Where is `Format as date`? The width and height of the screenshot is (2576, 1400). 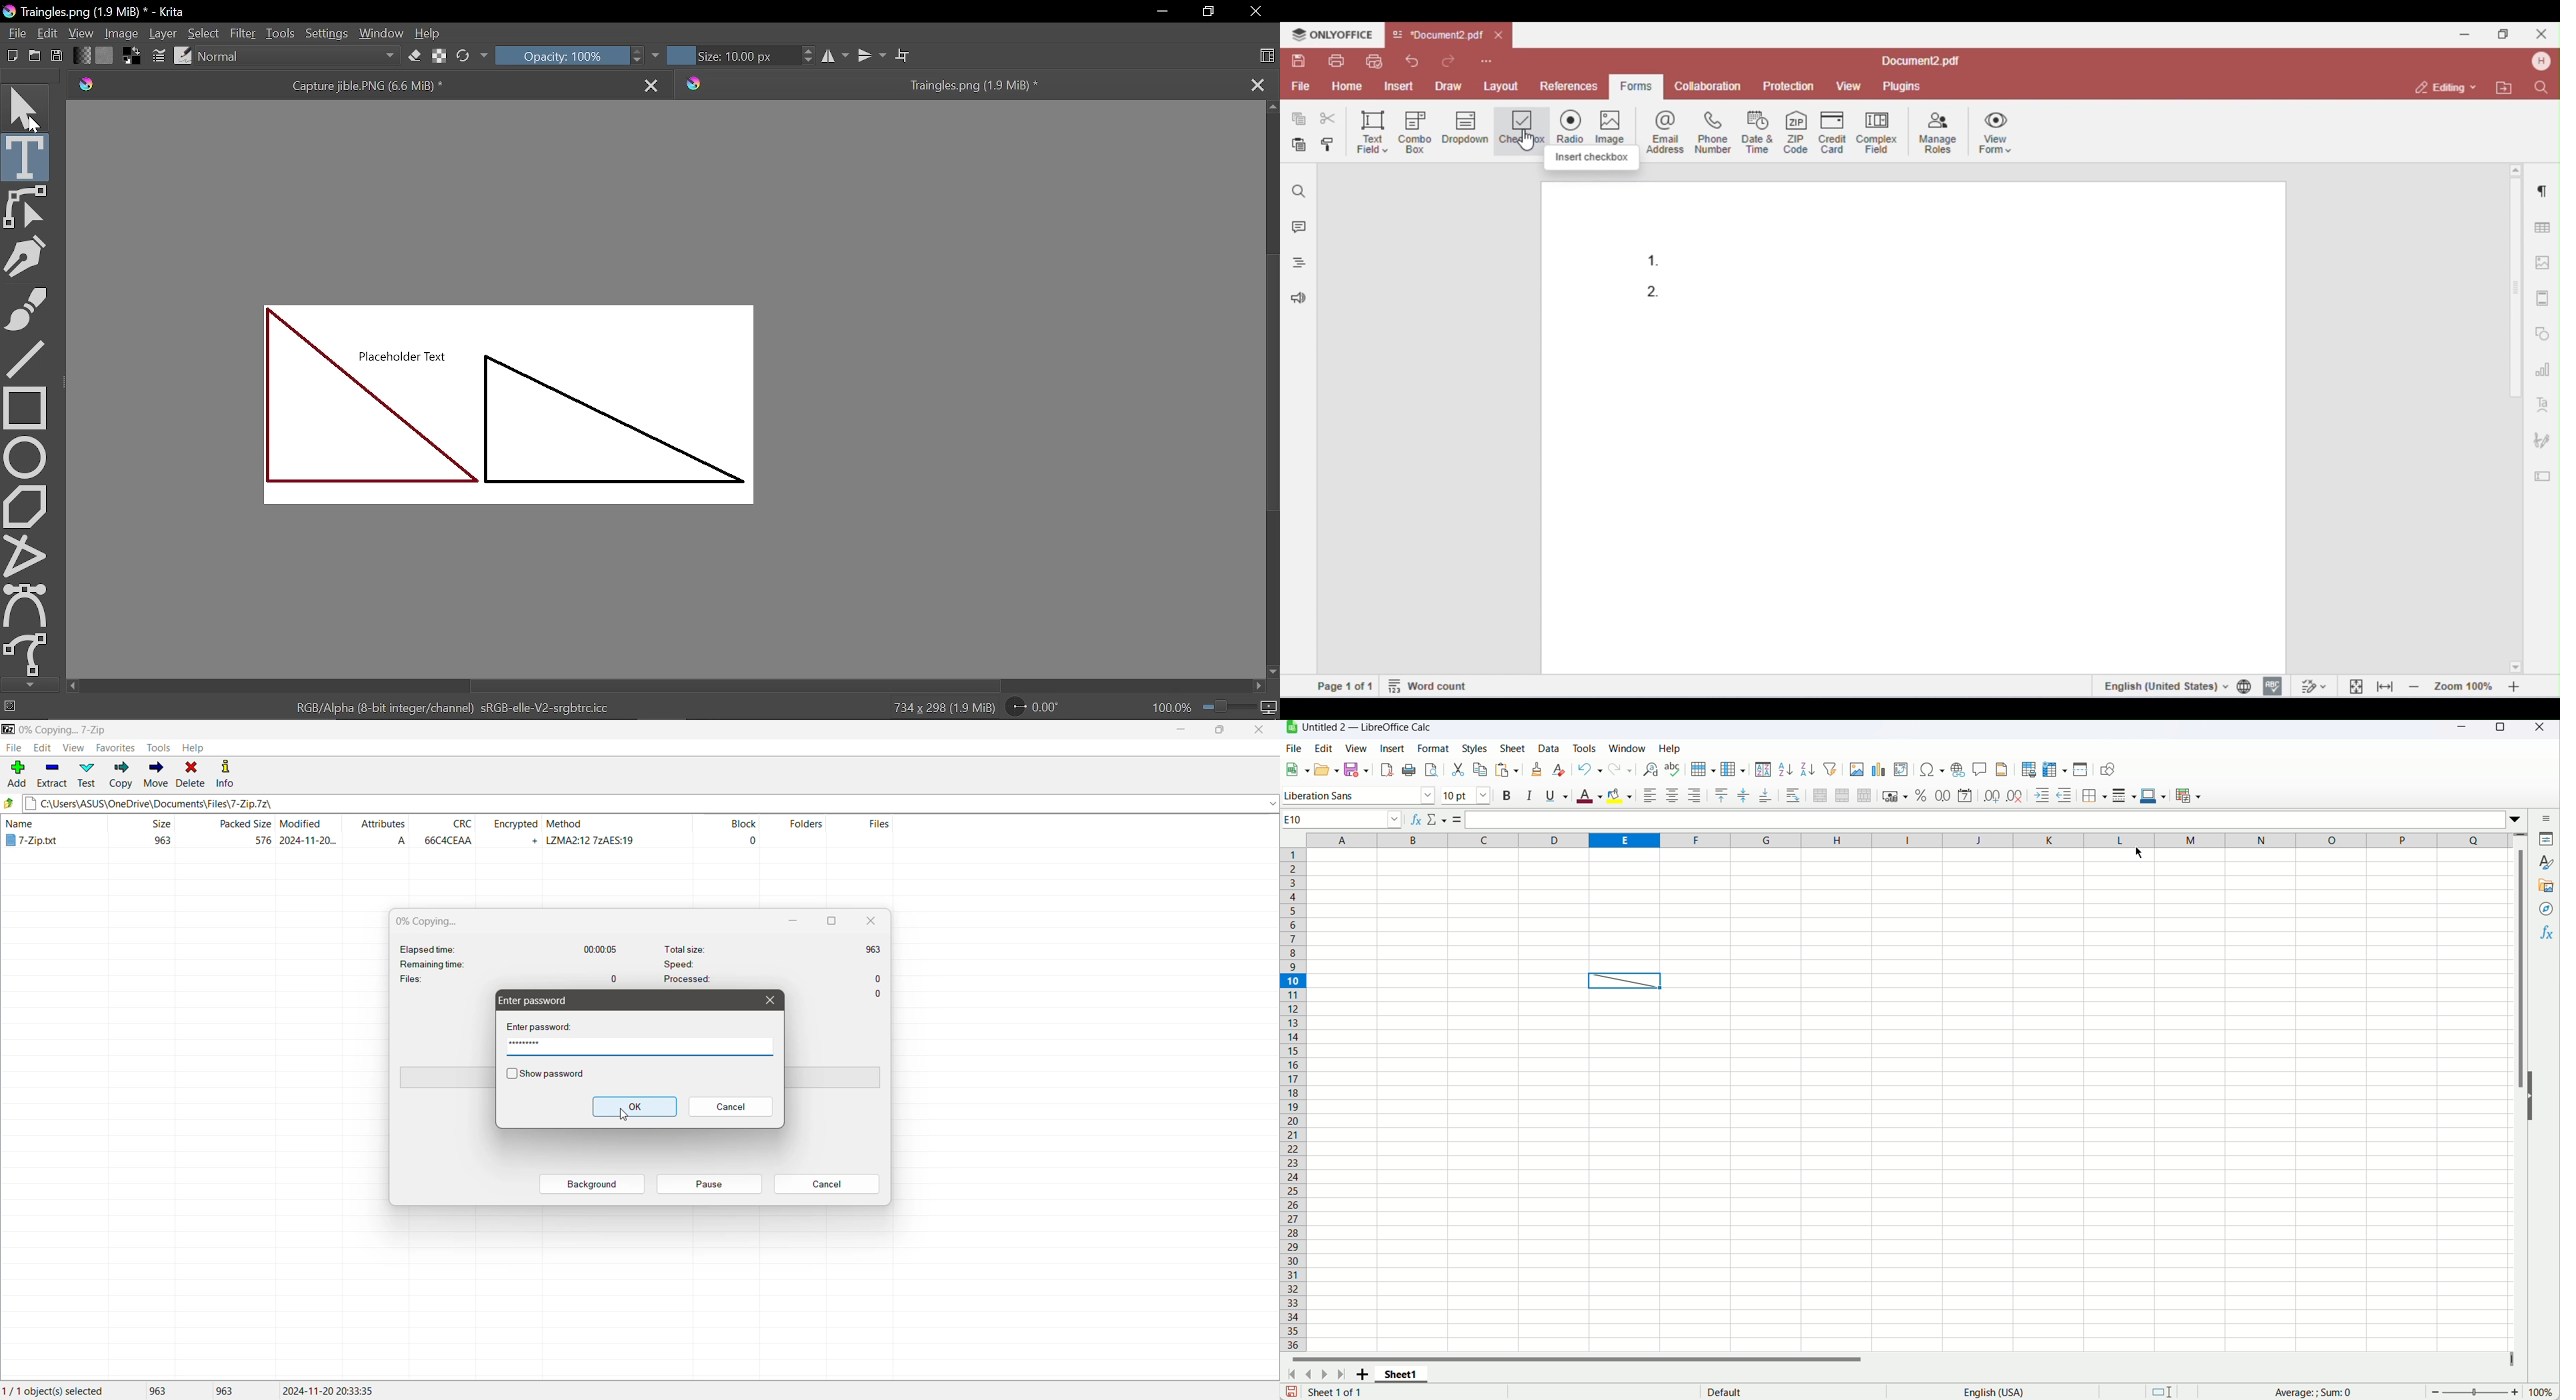
Format as date is located at coordinates (1965, 795).